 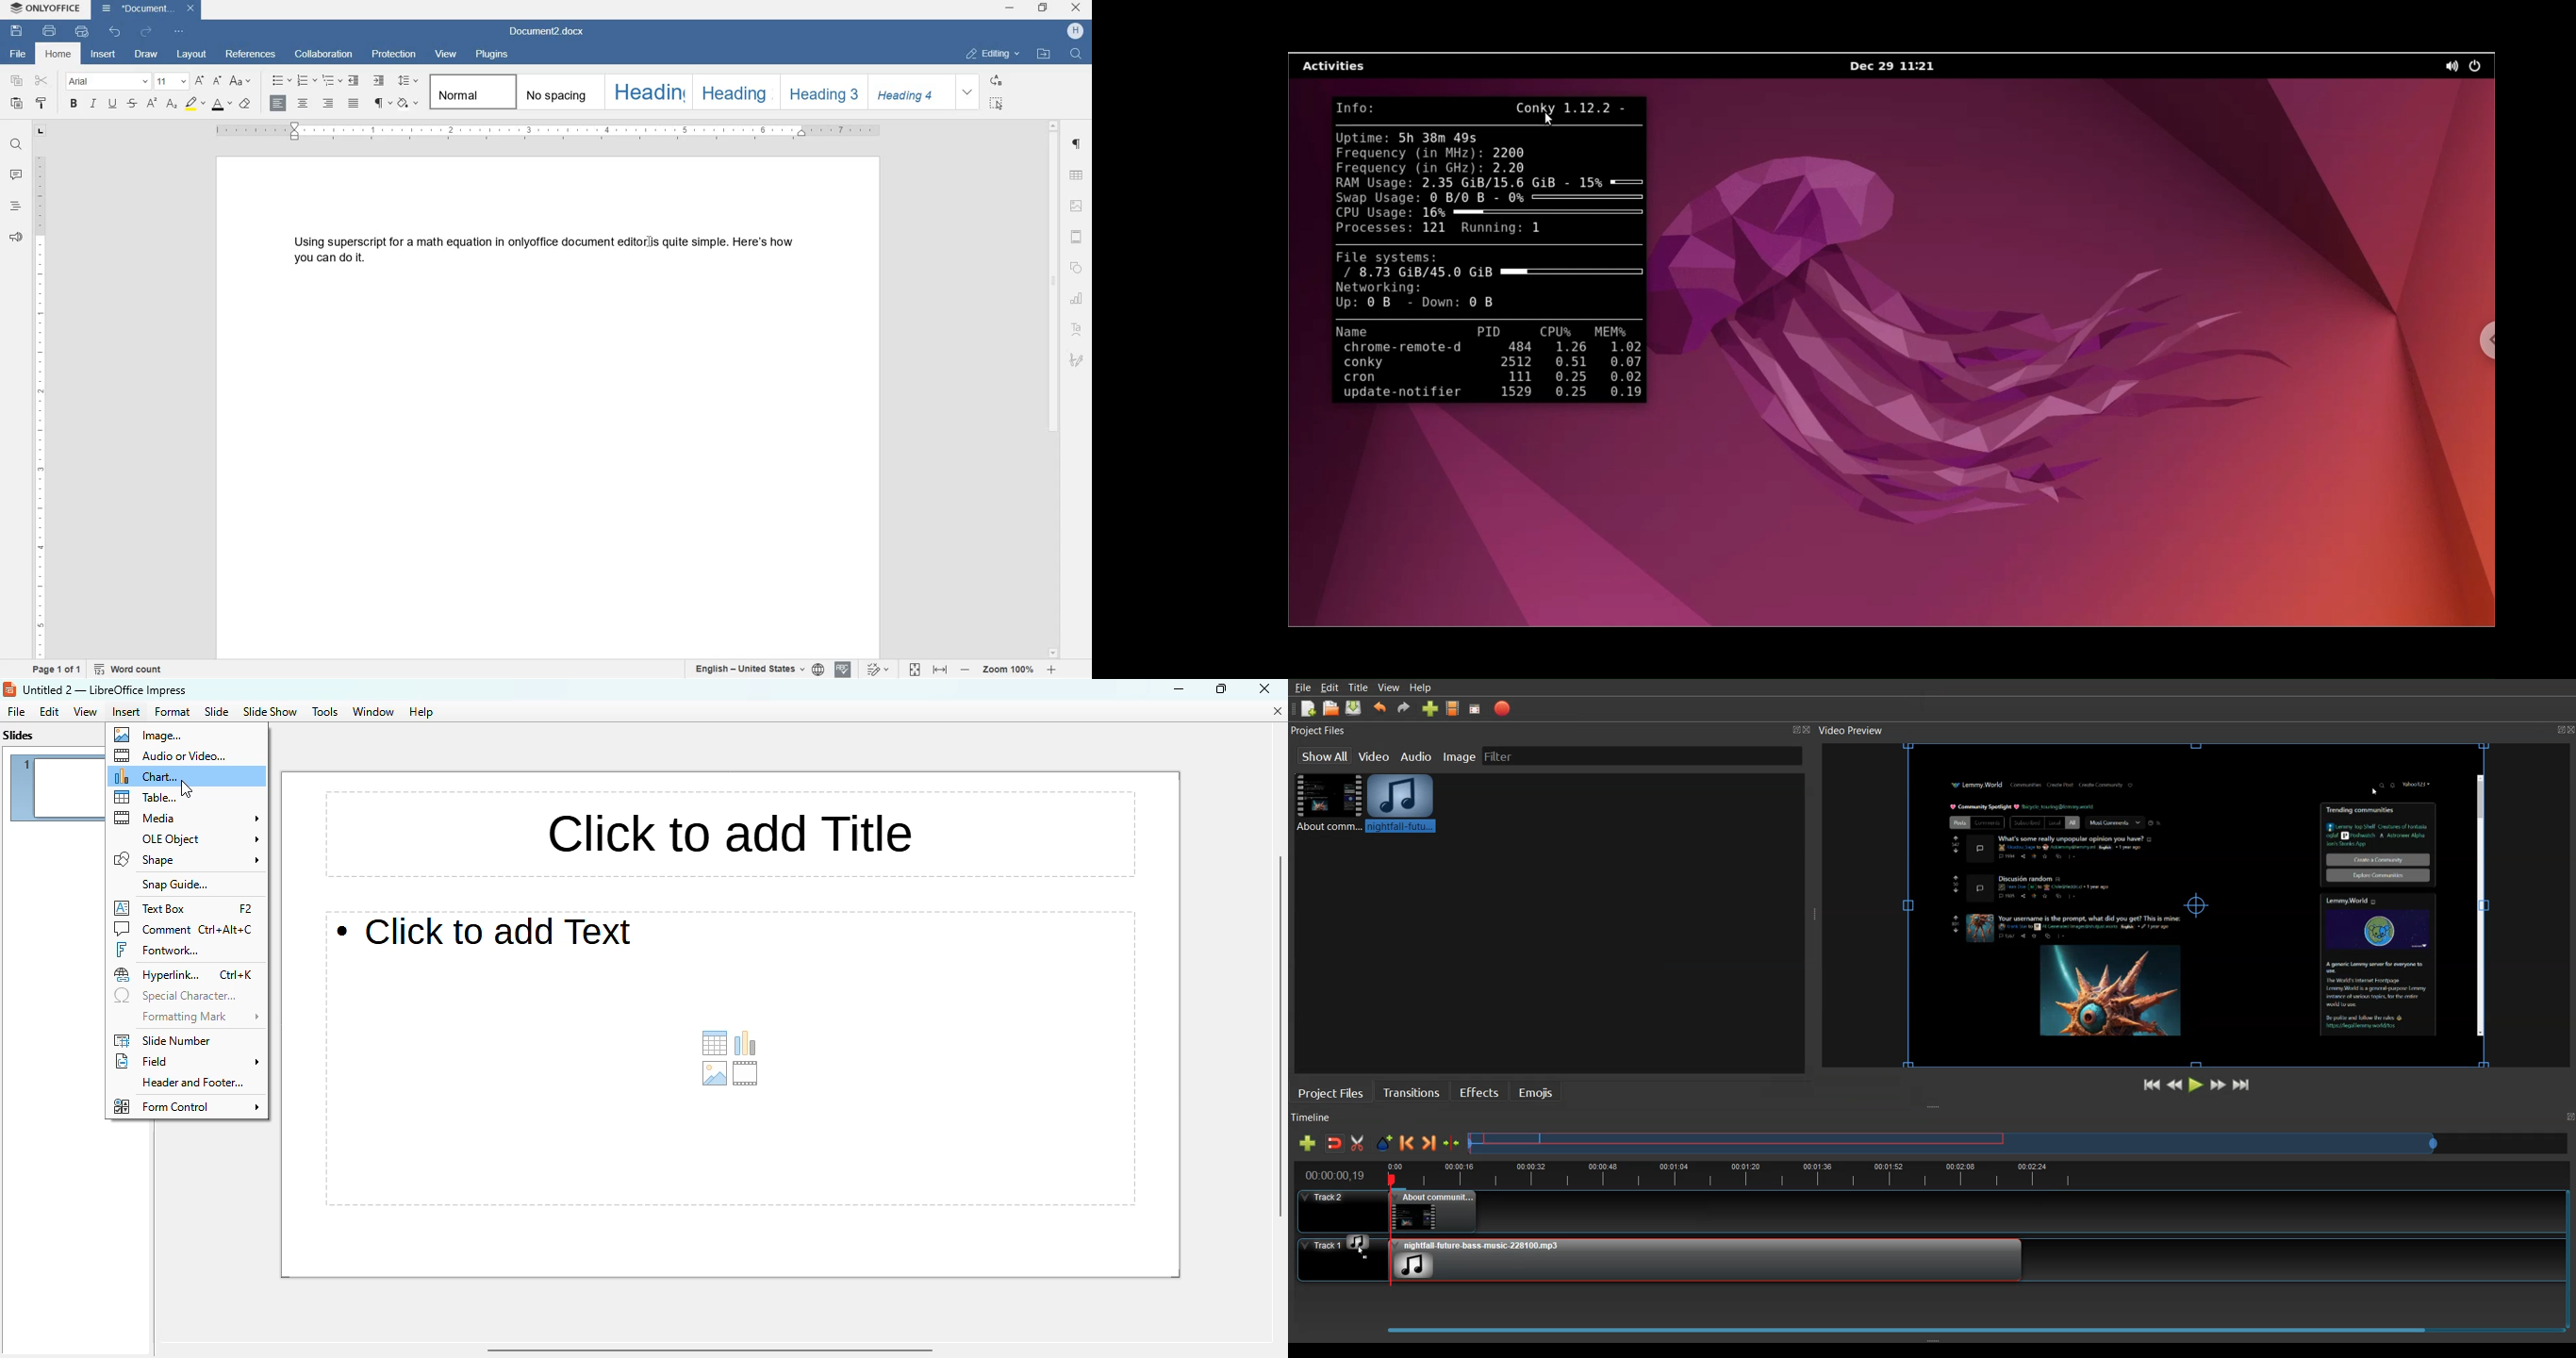 What do you see at coordinates (1177, 688) in the screenshot?
I see `minimize` at bounding box center [1177, 688].